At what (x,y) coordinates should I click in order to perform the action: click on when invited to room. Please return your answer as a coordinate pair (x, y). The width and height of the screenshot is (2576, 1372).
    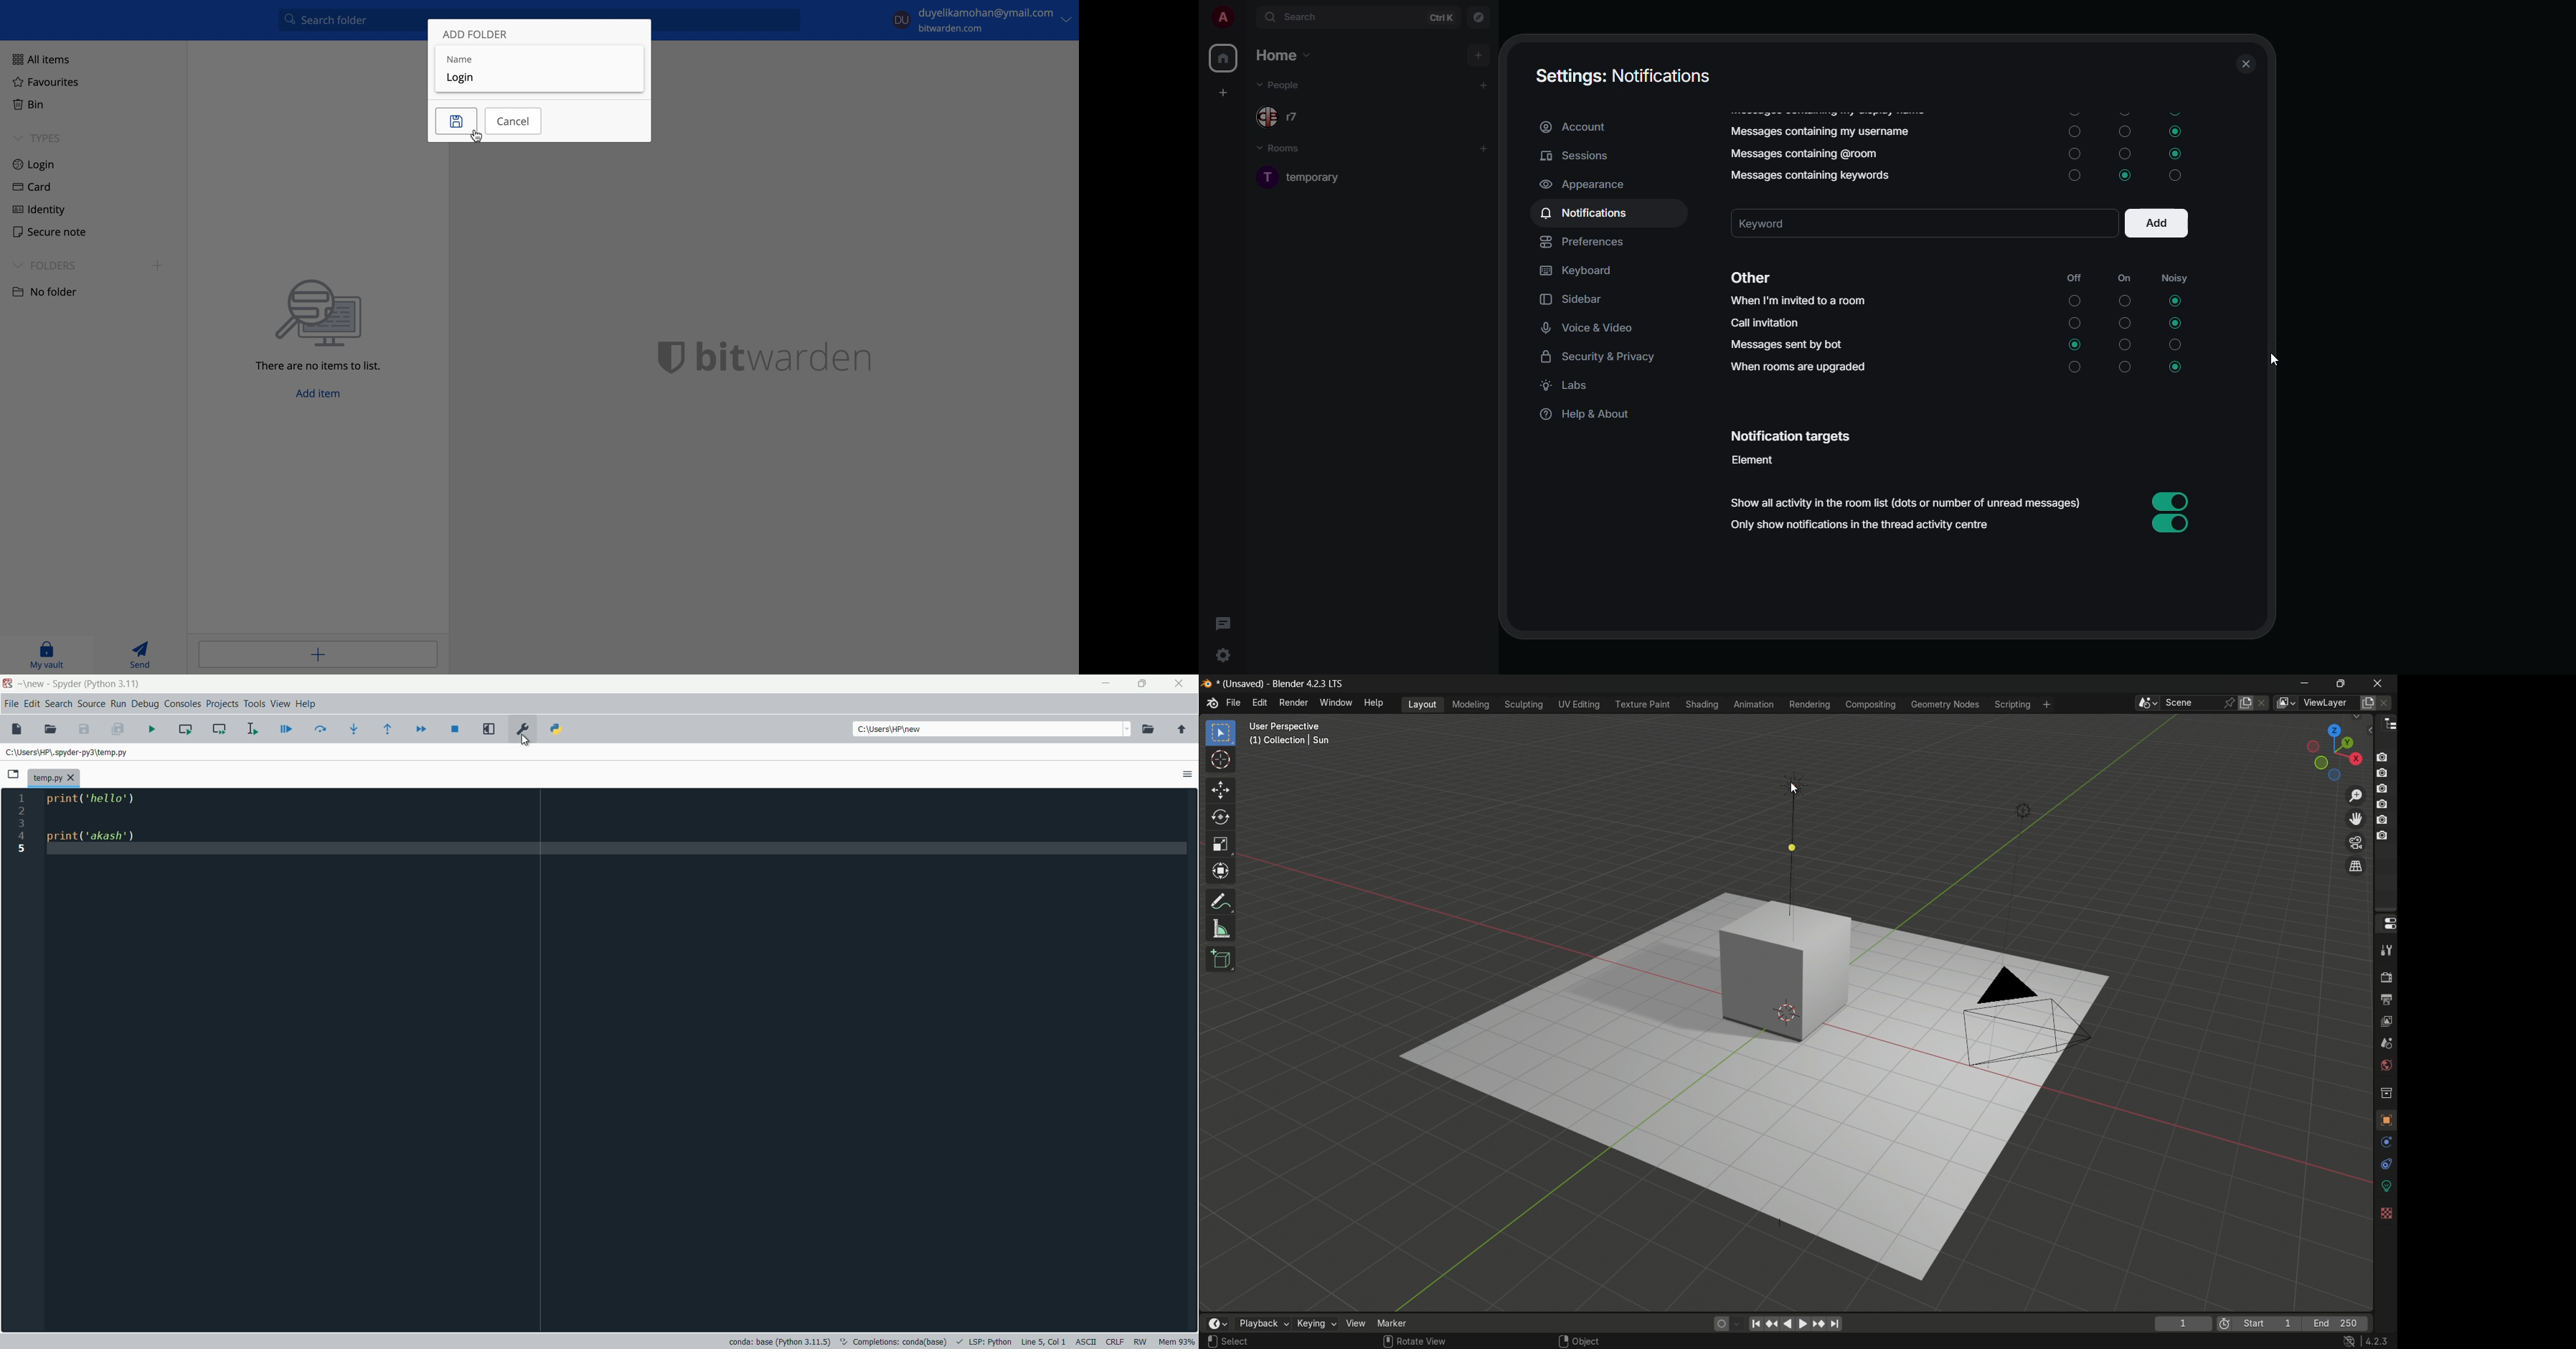
    Looking at the image, I should click on (1798, 300).